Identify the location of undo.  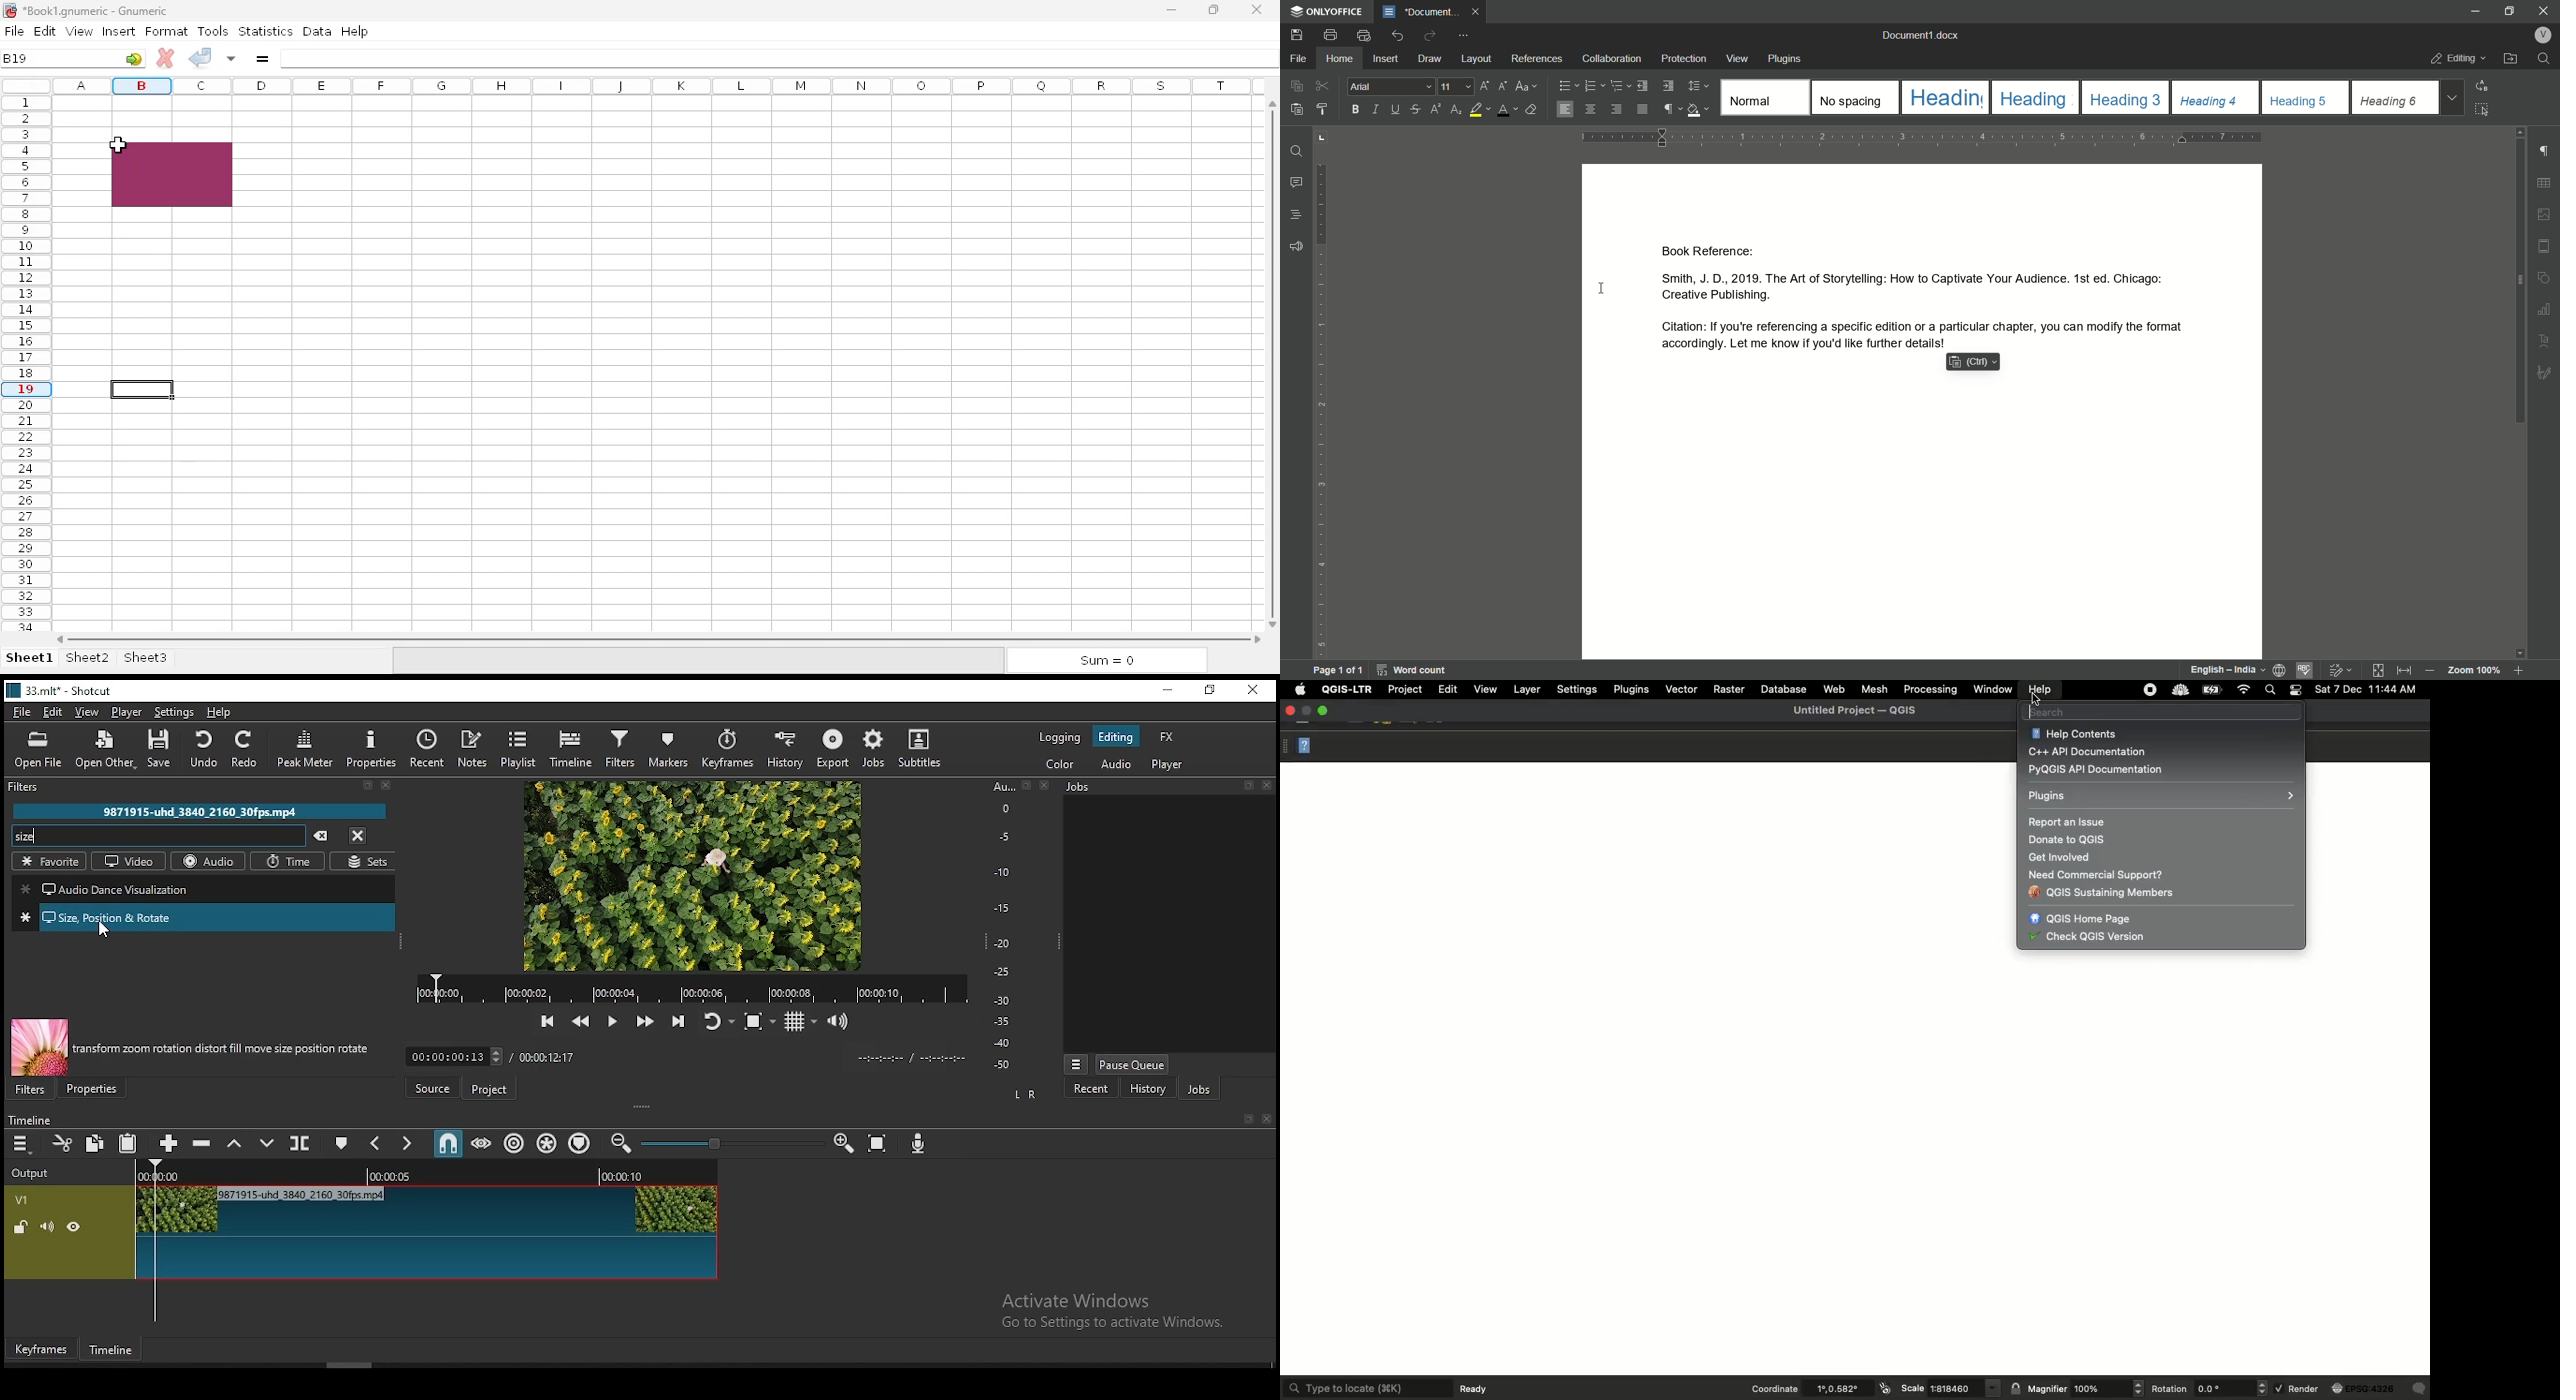
(1397, 36).